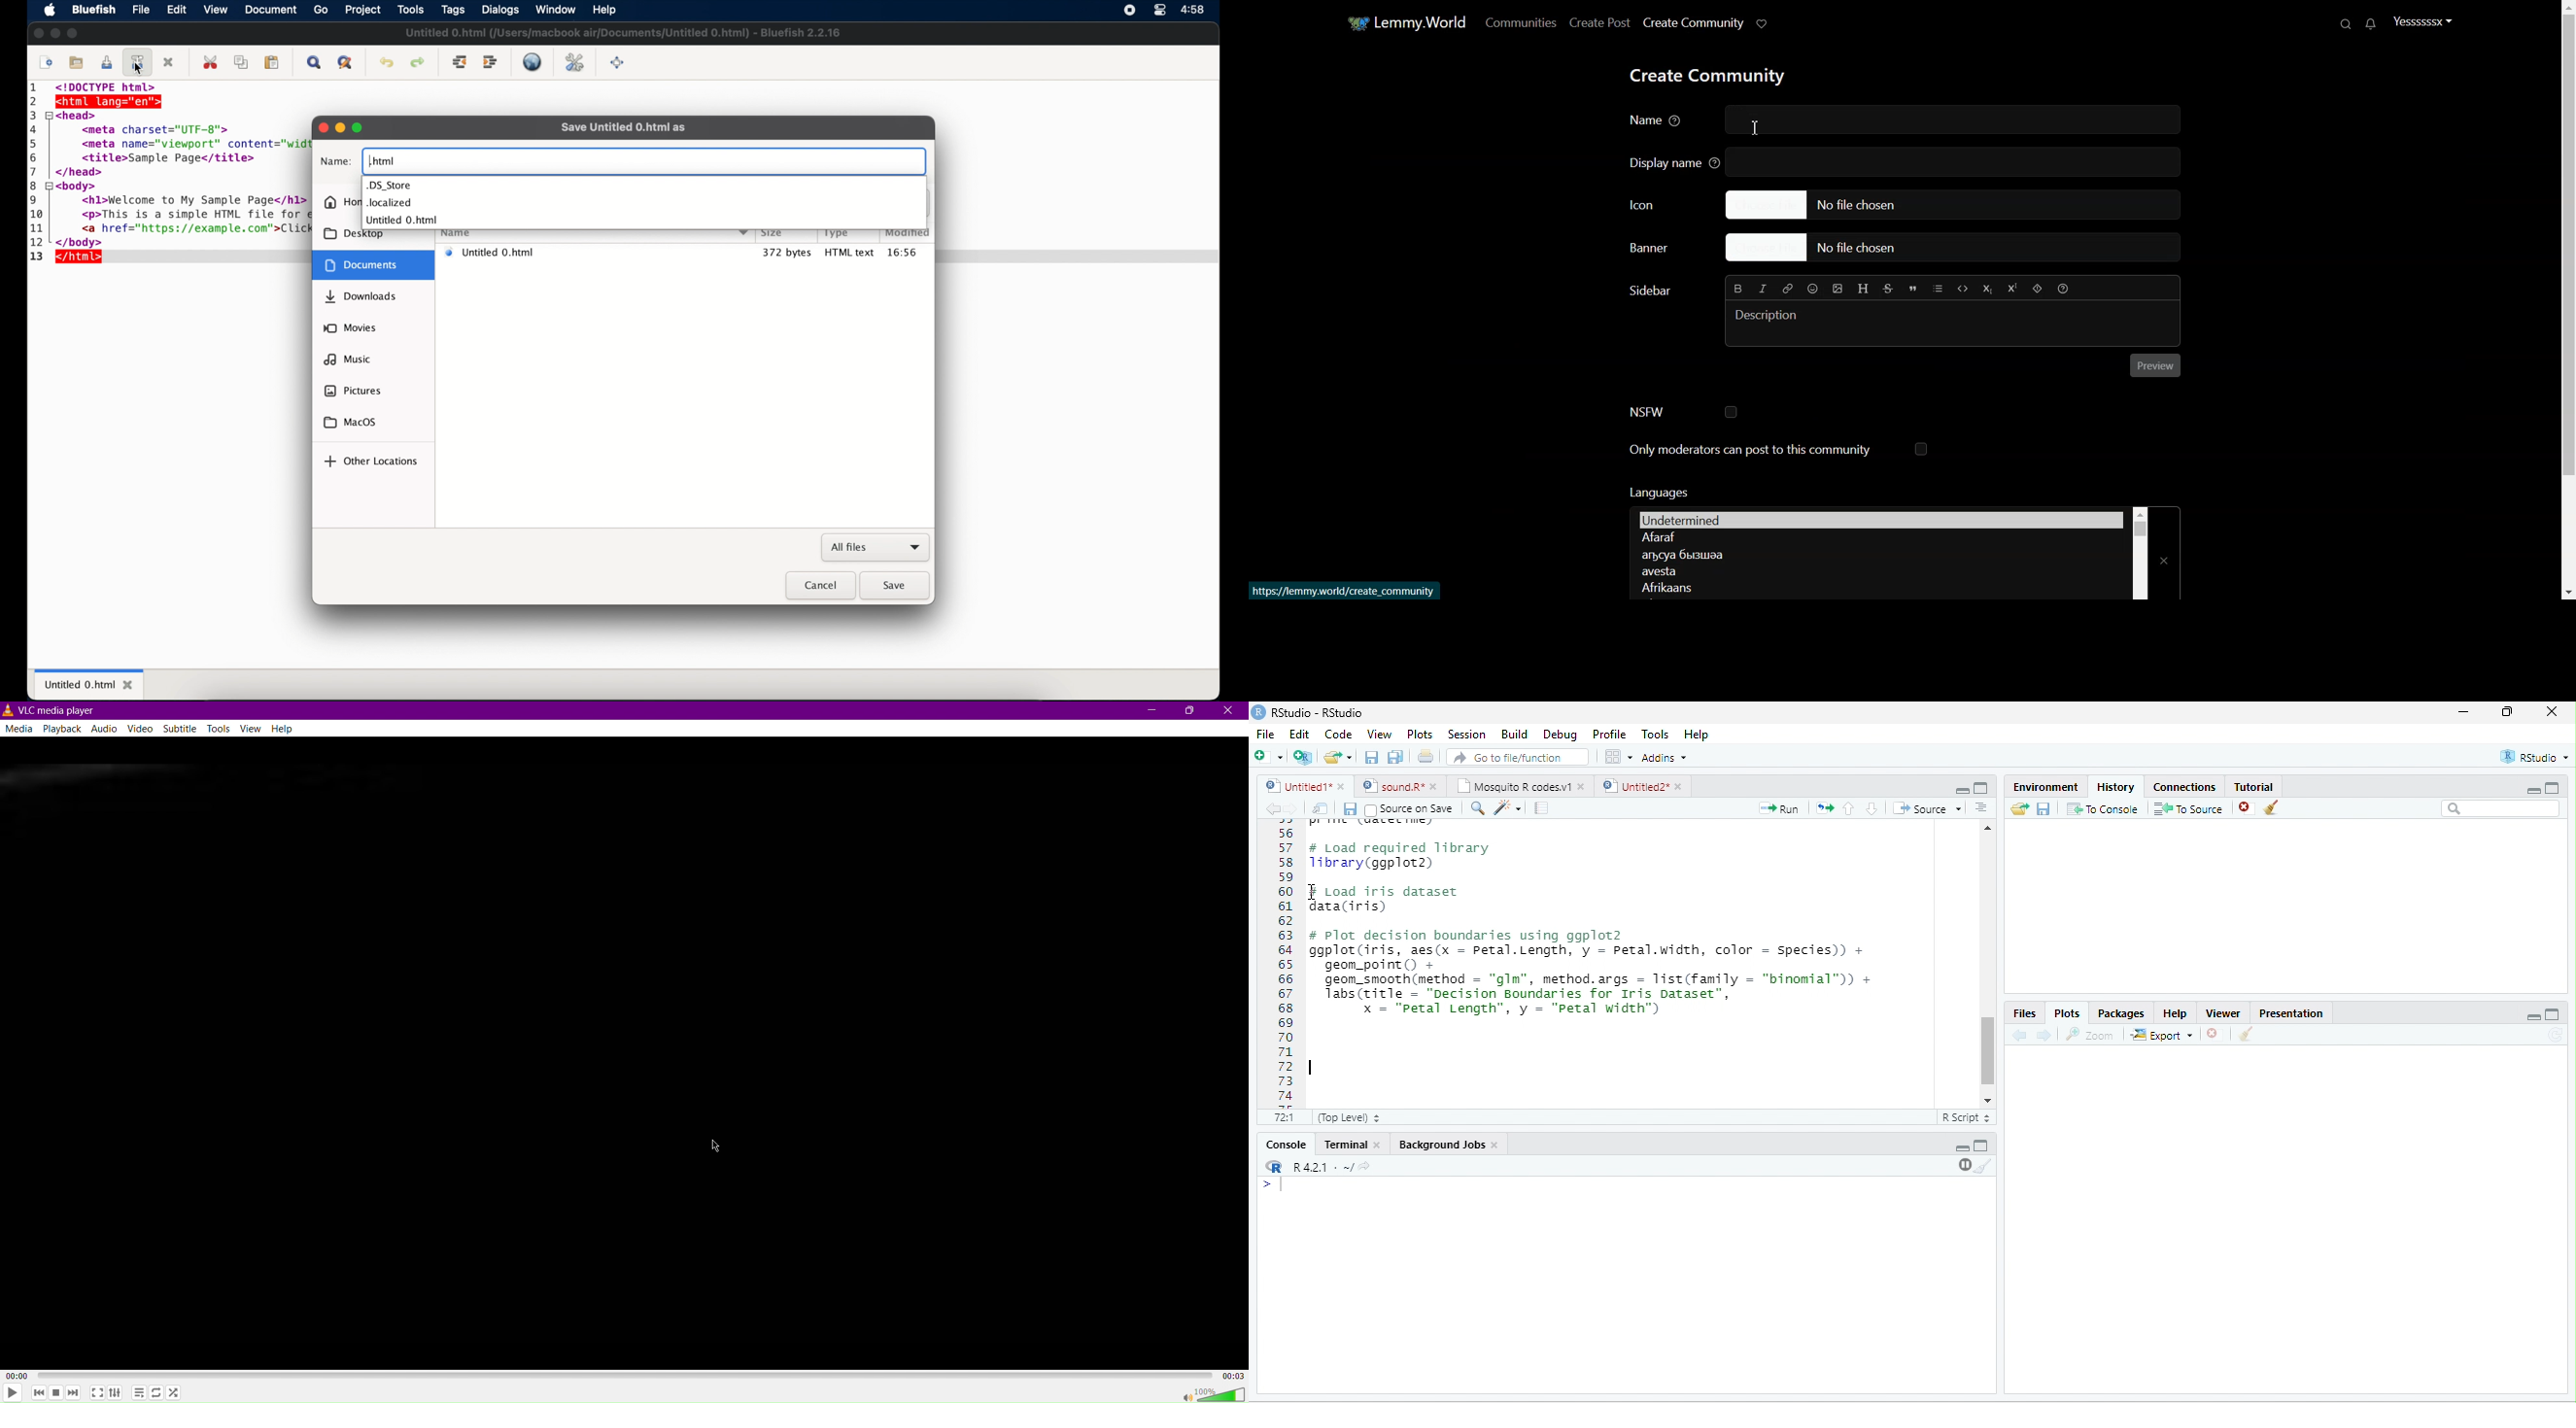 The height and width of the screenshot is (1428, 2576). What do you see at coordinates (2247, 1034) in the screenshot?
I see `clear` at bounding box center [2247, 1034].